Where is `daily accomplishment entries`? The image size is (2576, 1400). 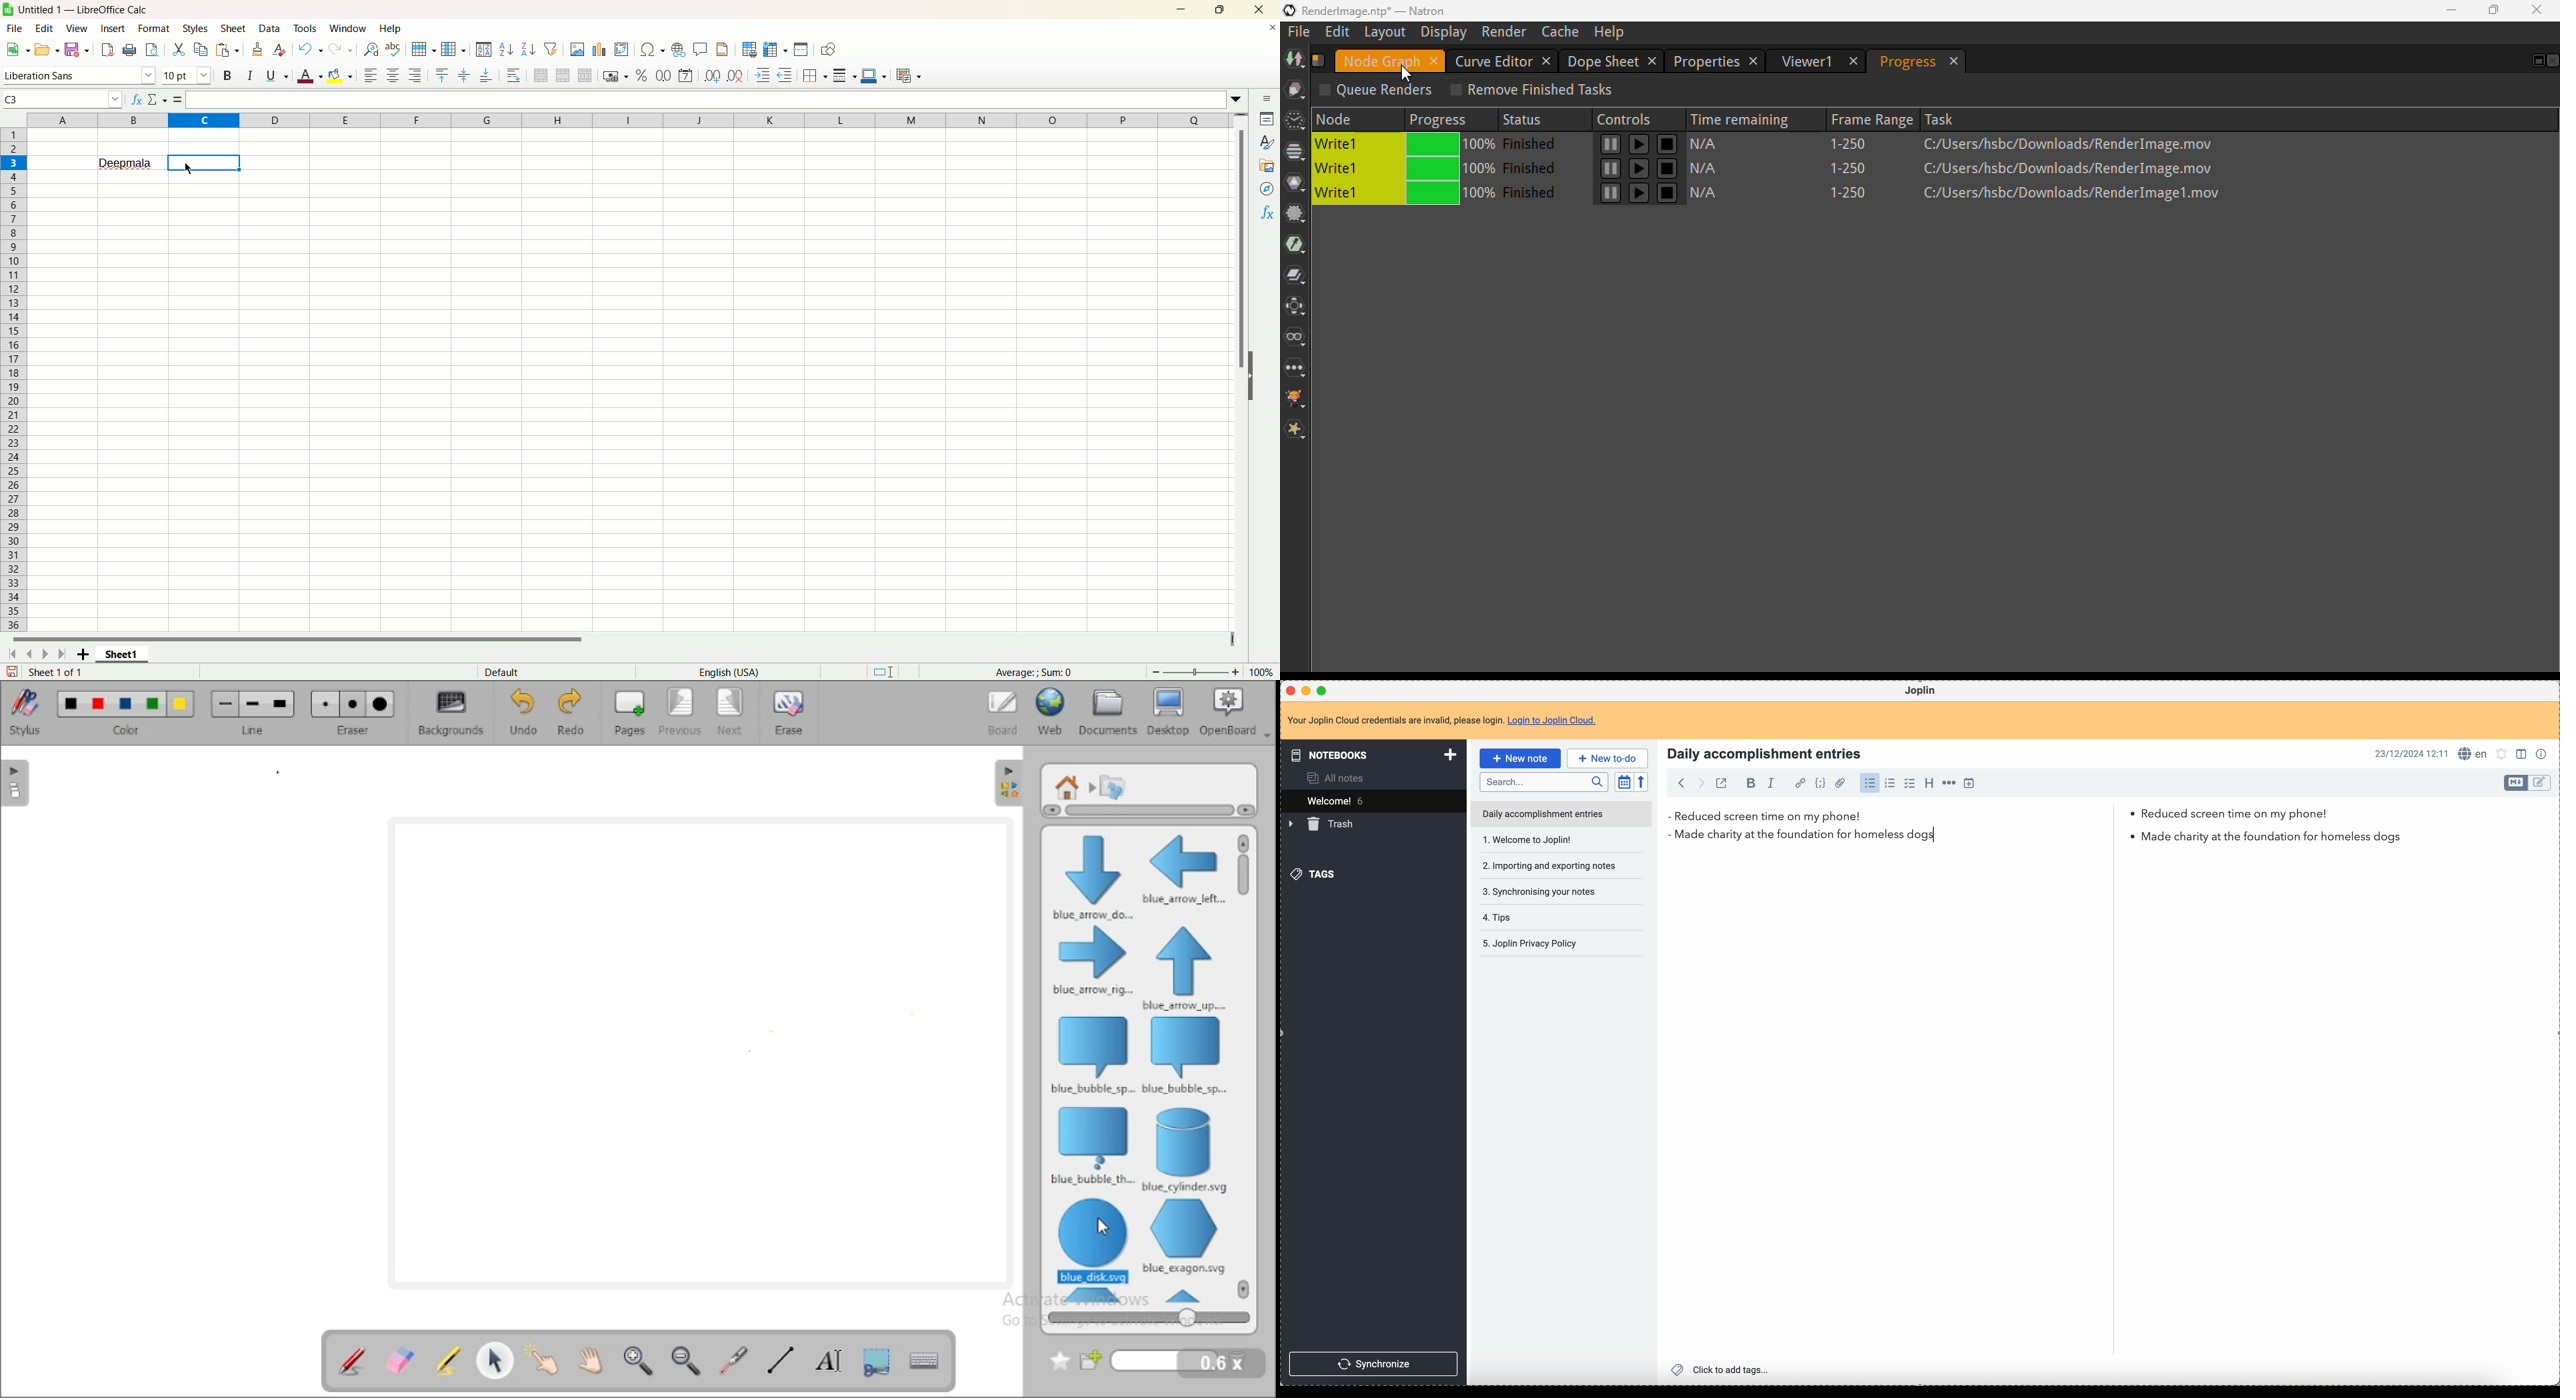
daily accomplishment entries is located at coordinates (1542, 813).